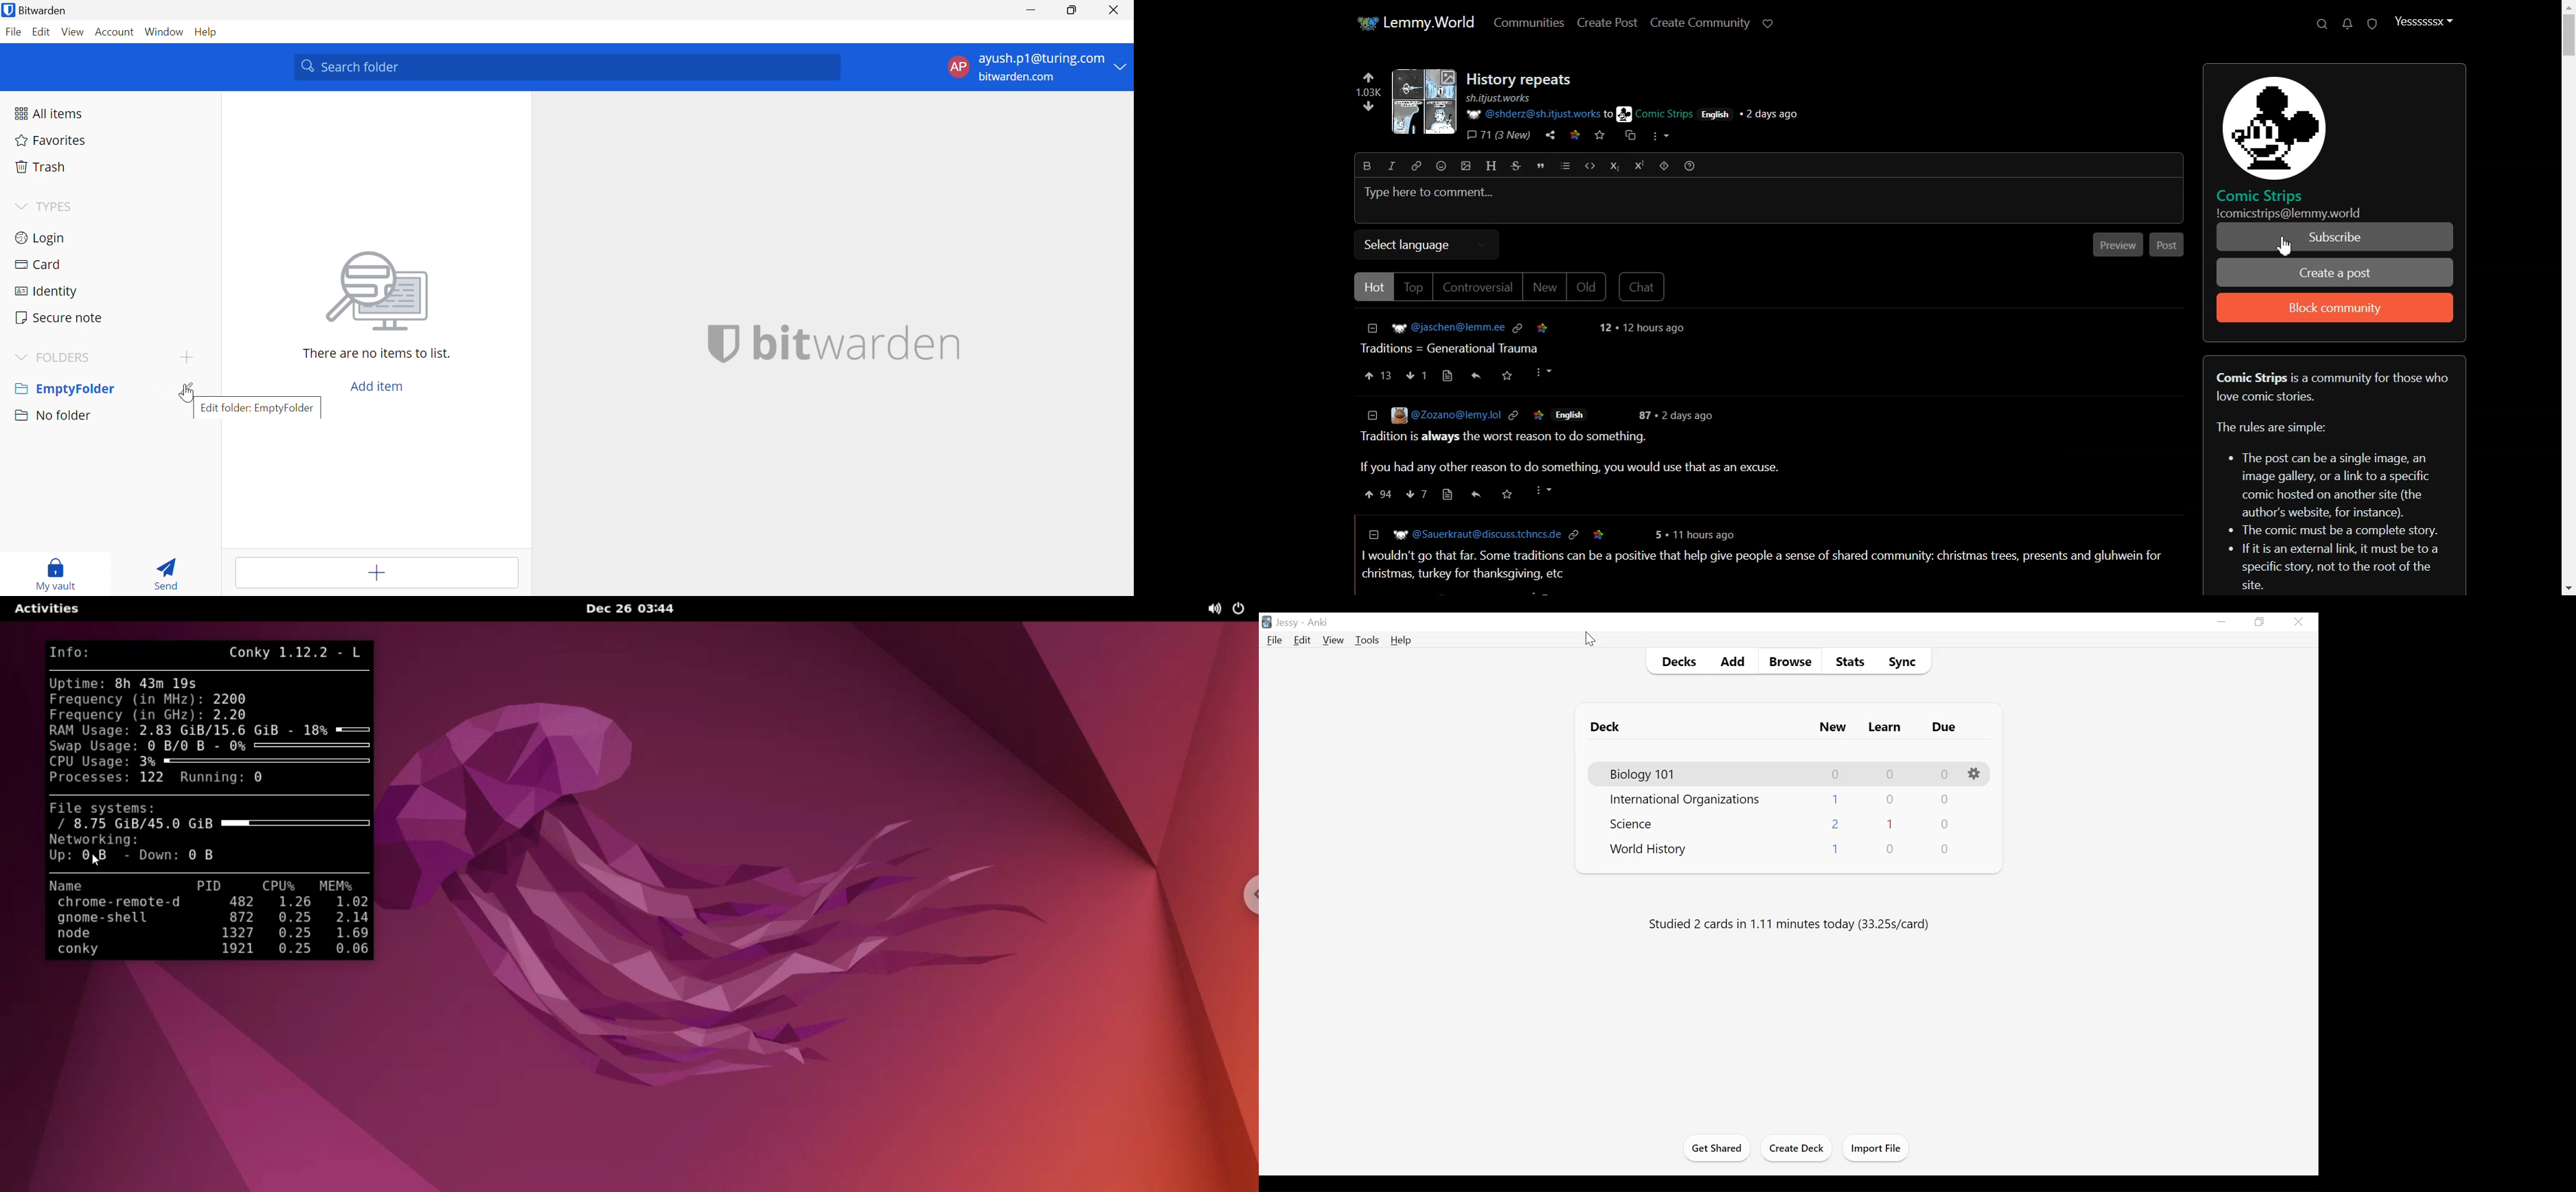 This screenshot has height=1204, width=2576. Describe the element at coordinates (1767, 23) in the screenshot. I see `Support Lemmy` at that location.